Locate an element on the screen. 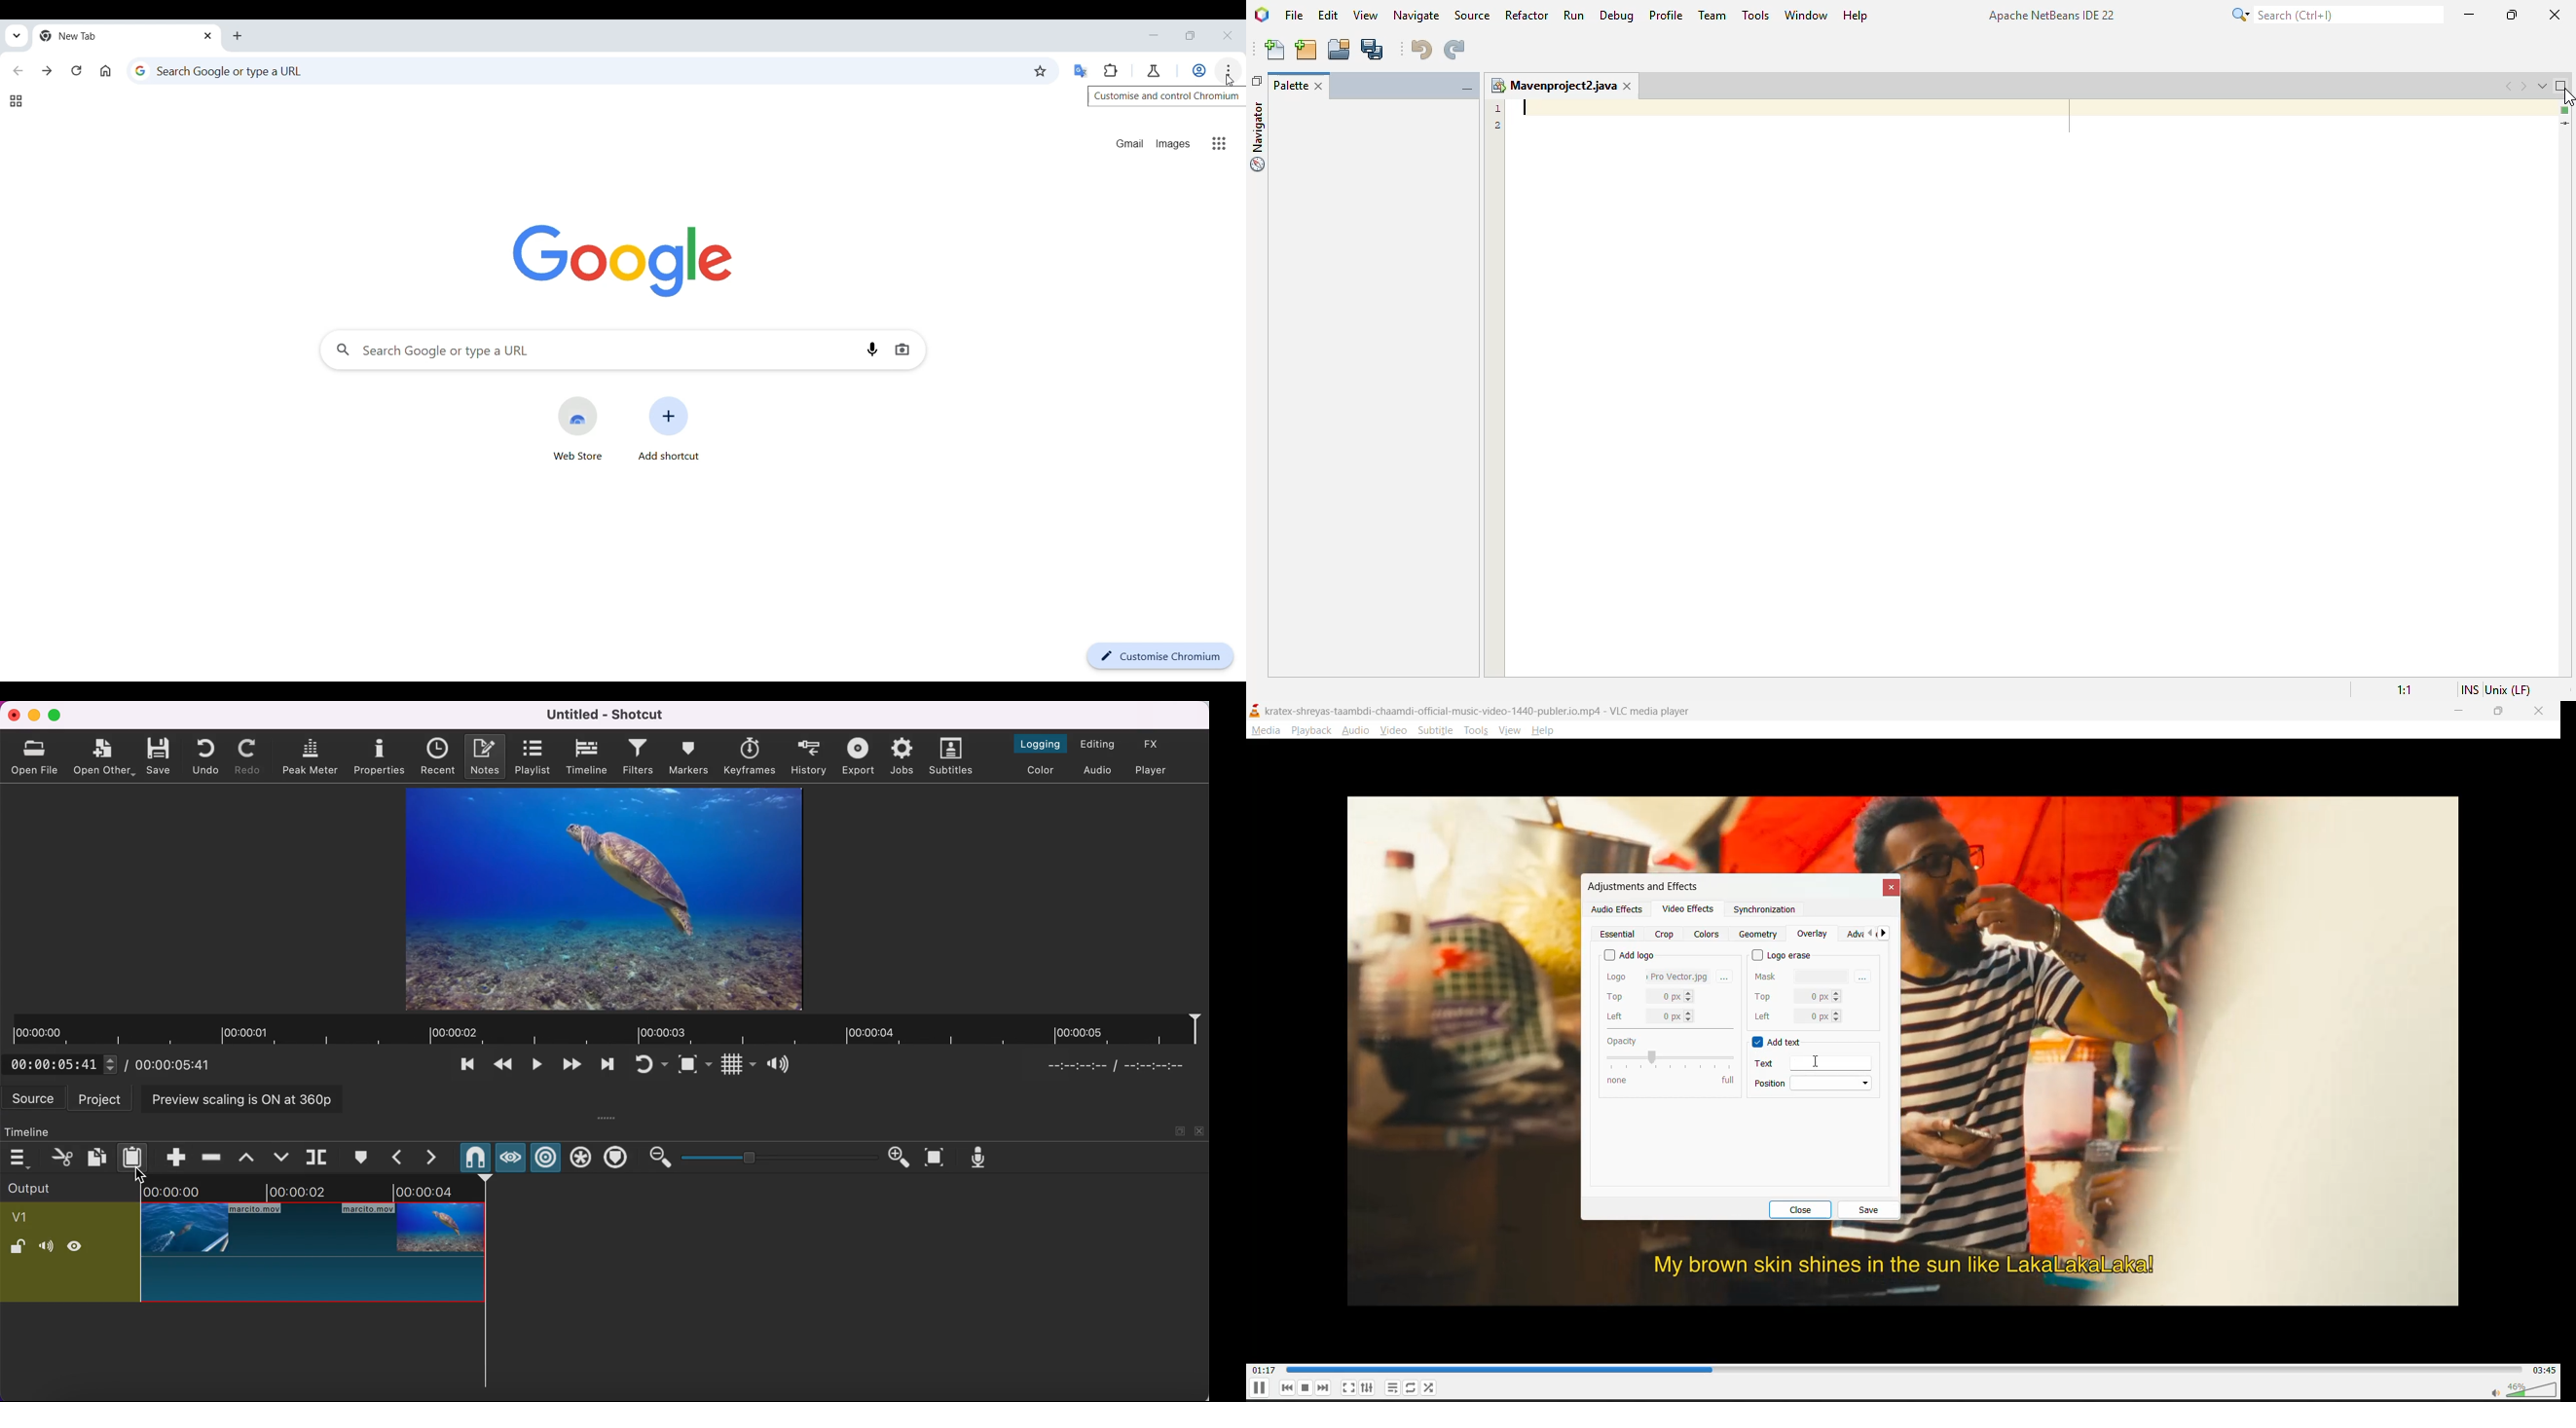  switch to the logging layout is located at coordinates (1043, 744).